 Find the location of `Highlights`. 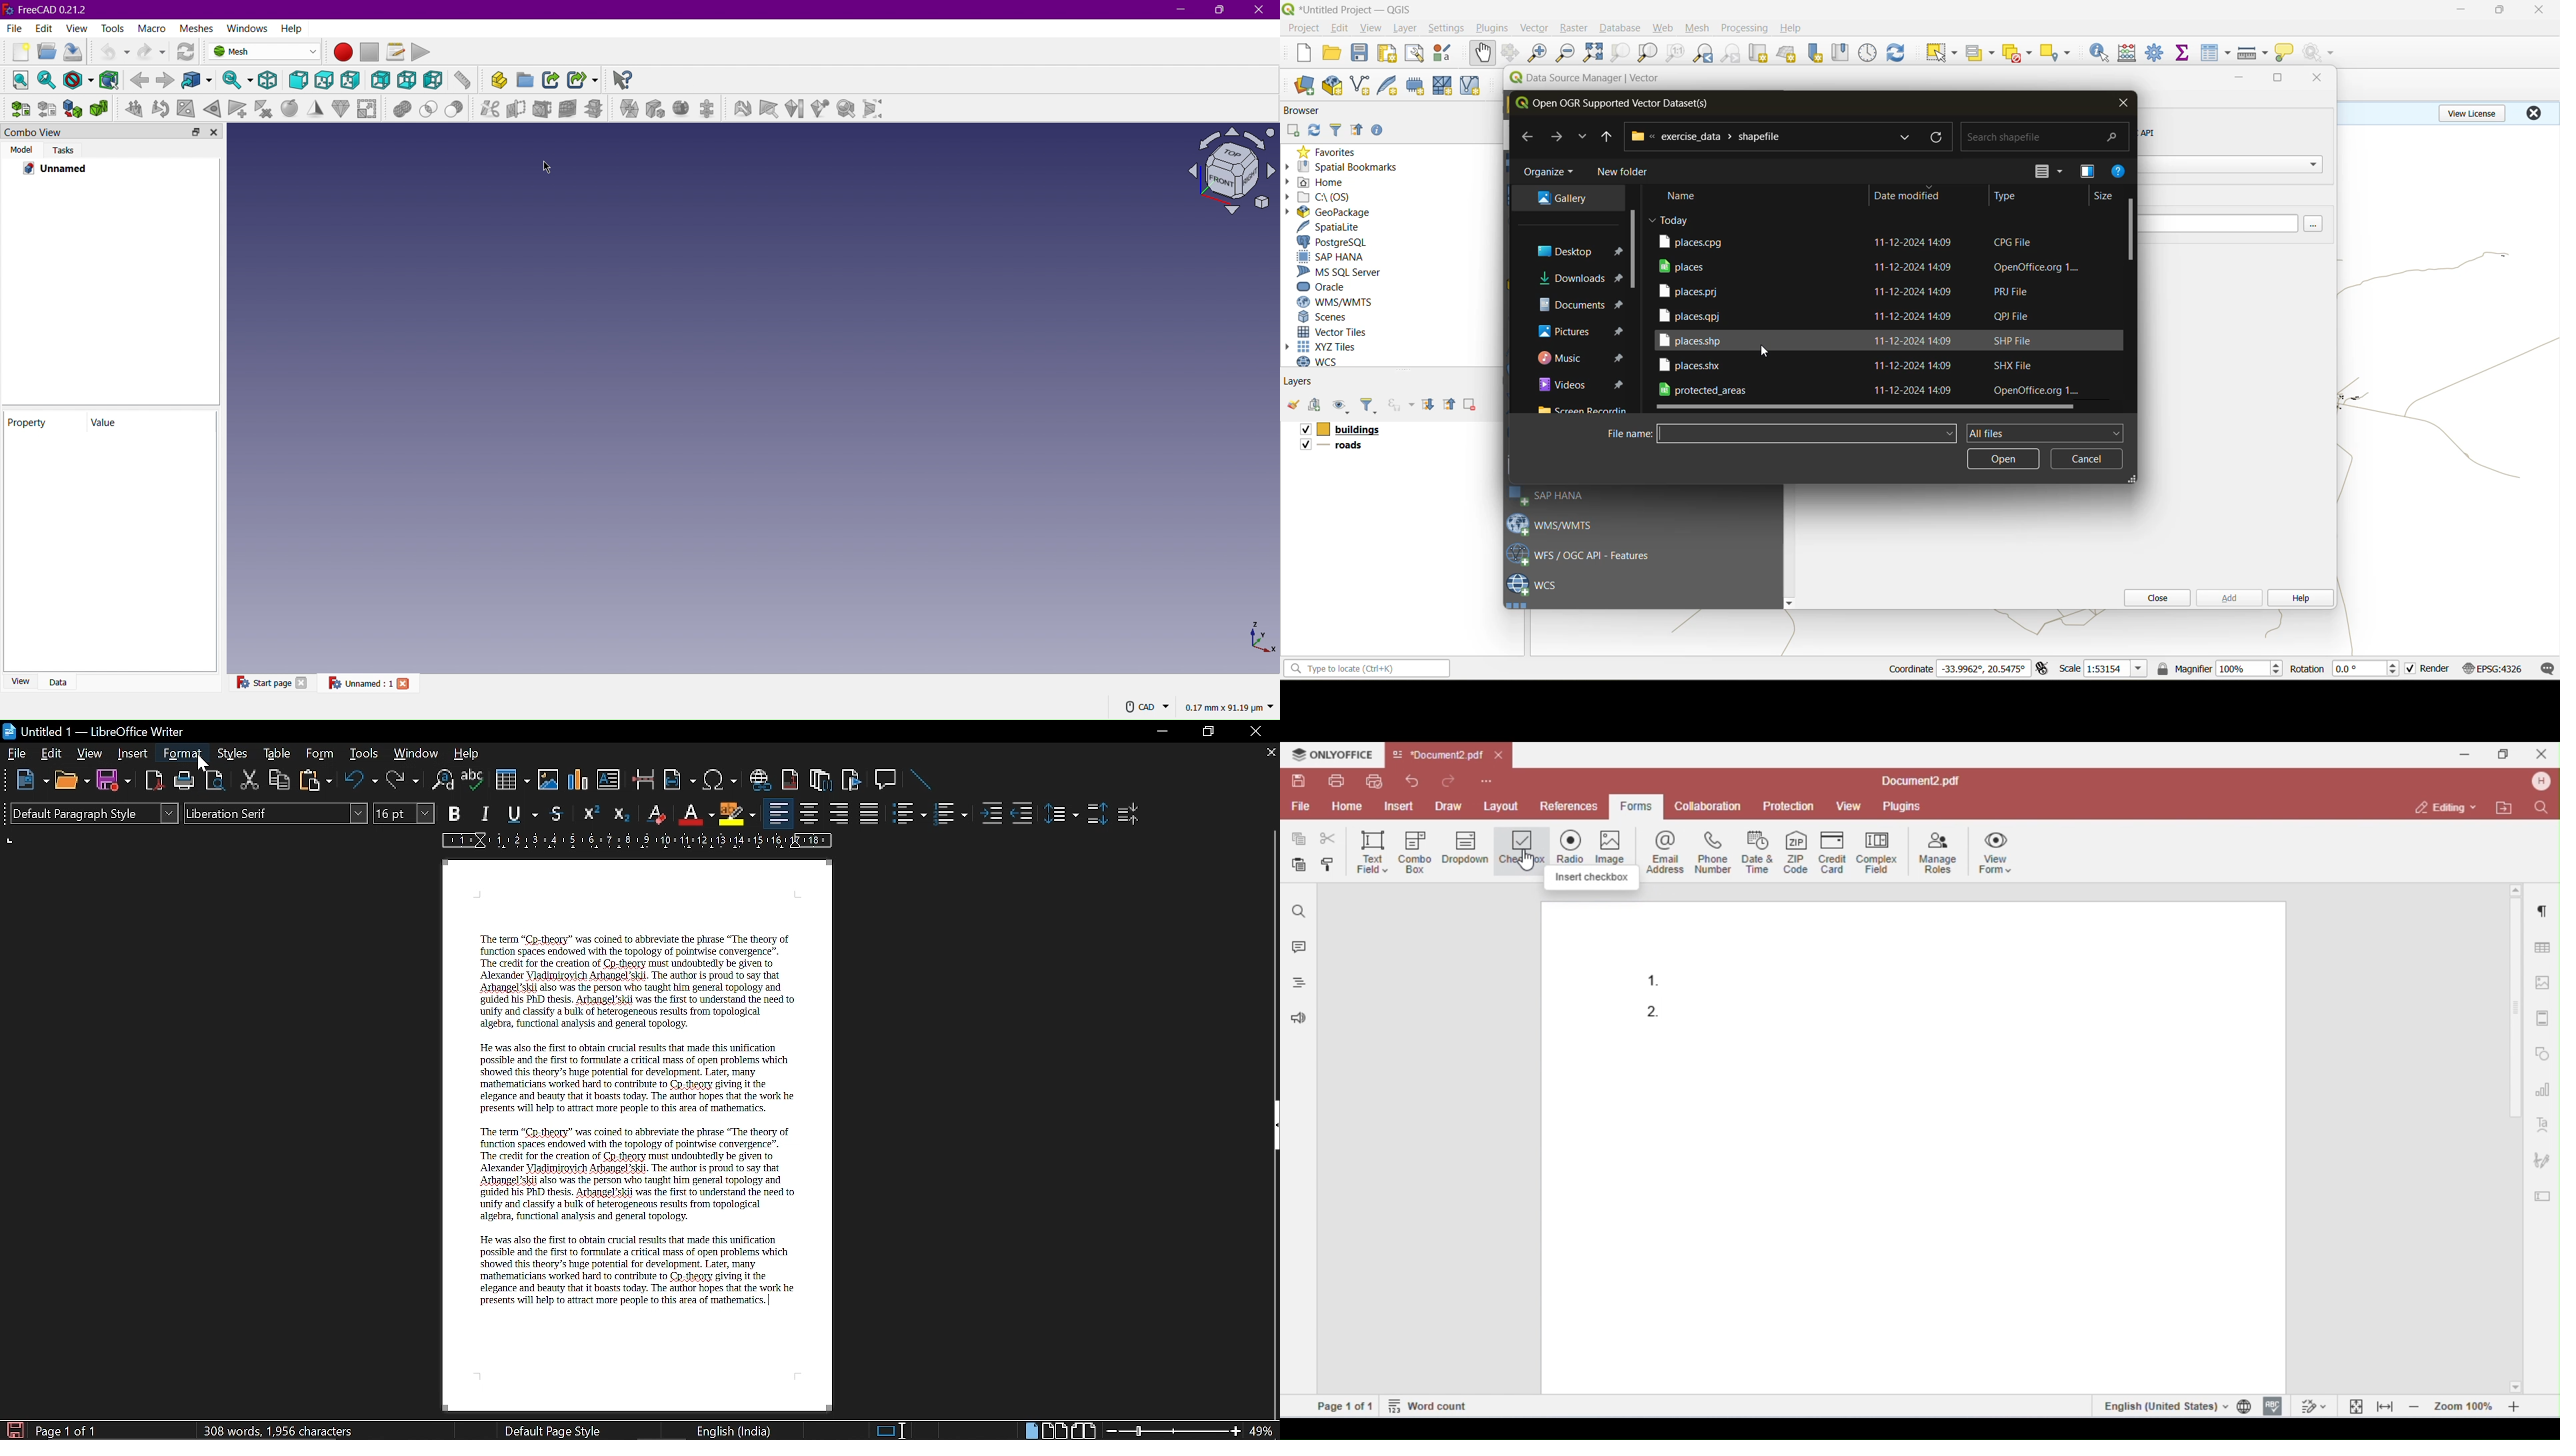

Highlights is located at coordinates (738, 814).